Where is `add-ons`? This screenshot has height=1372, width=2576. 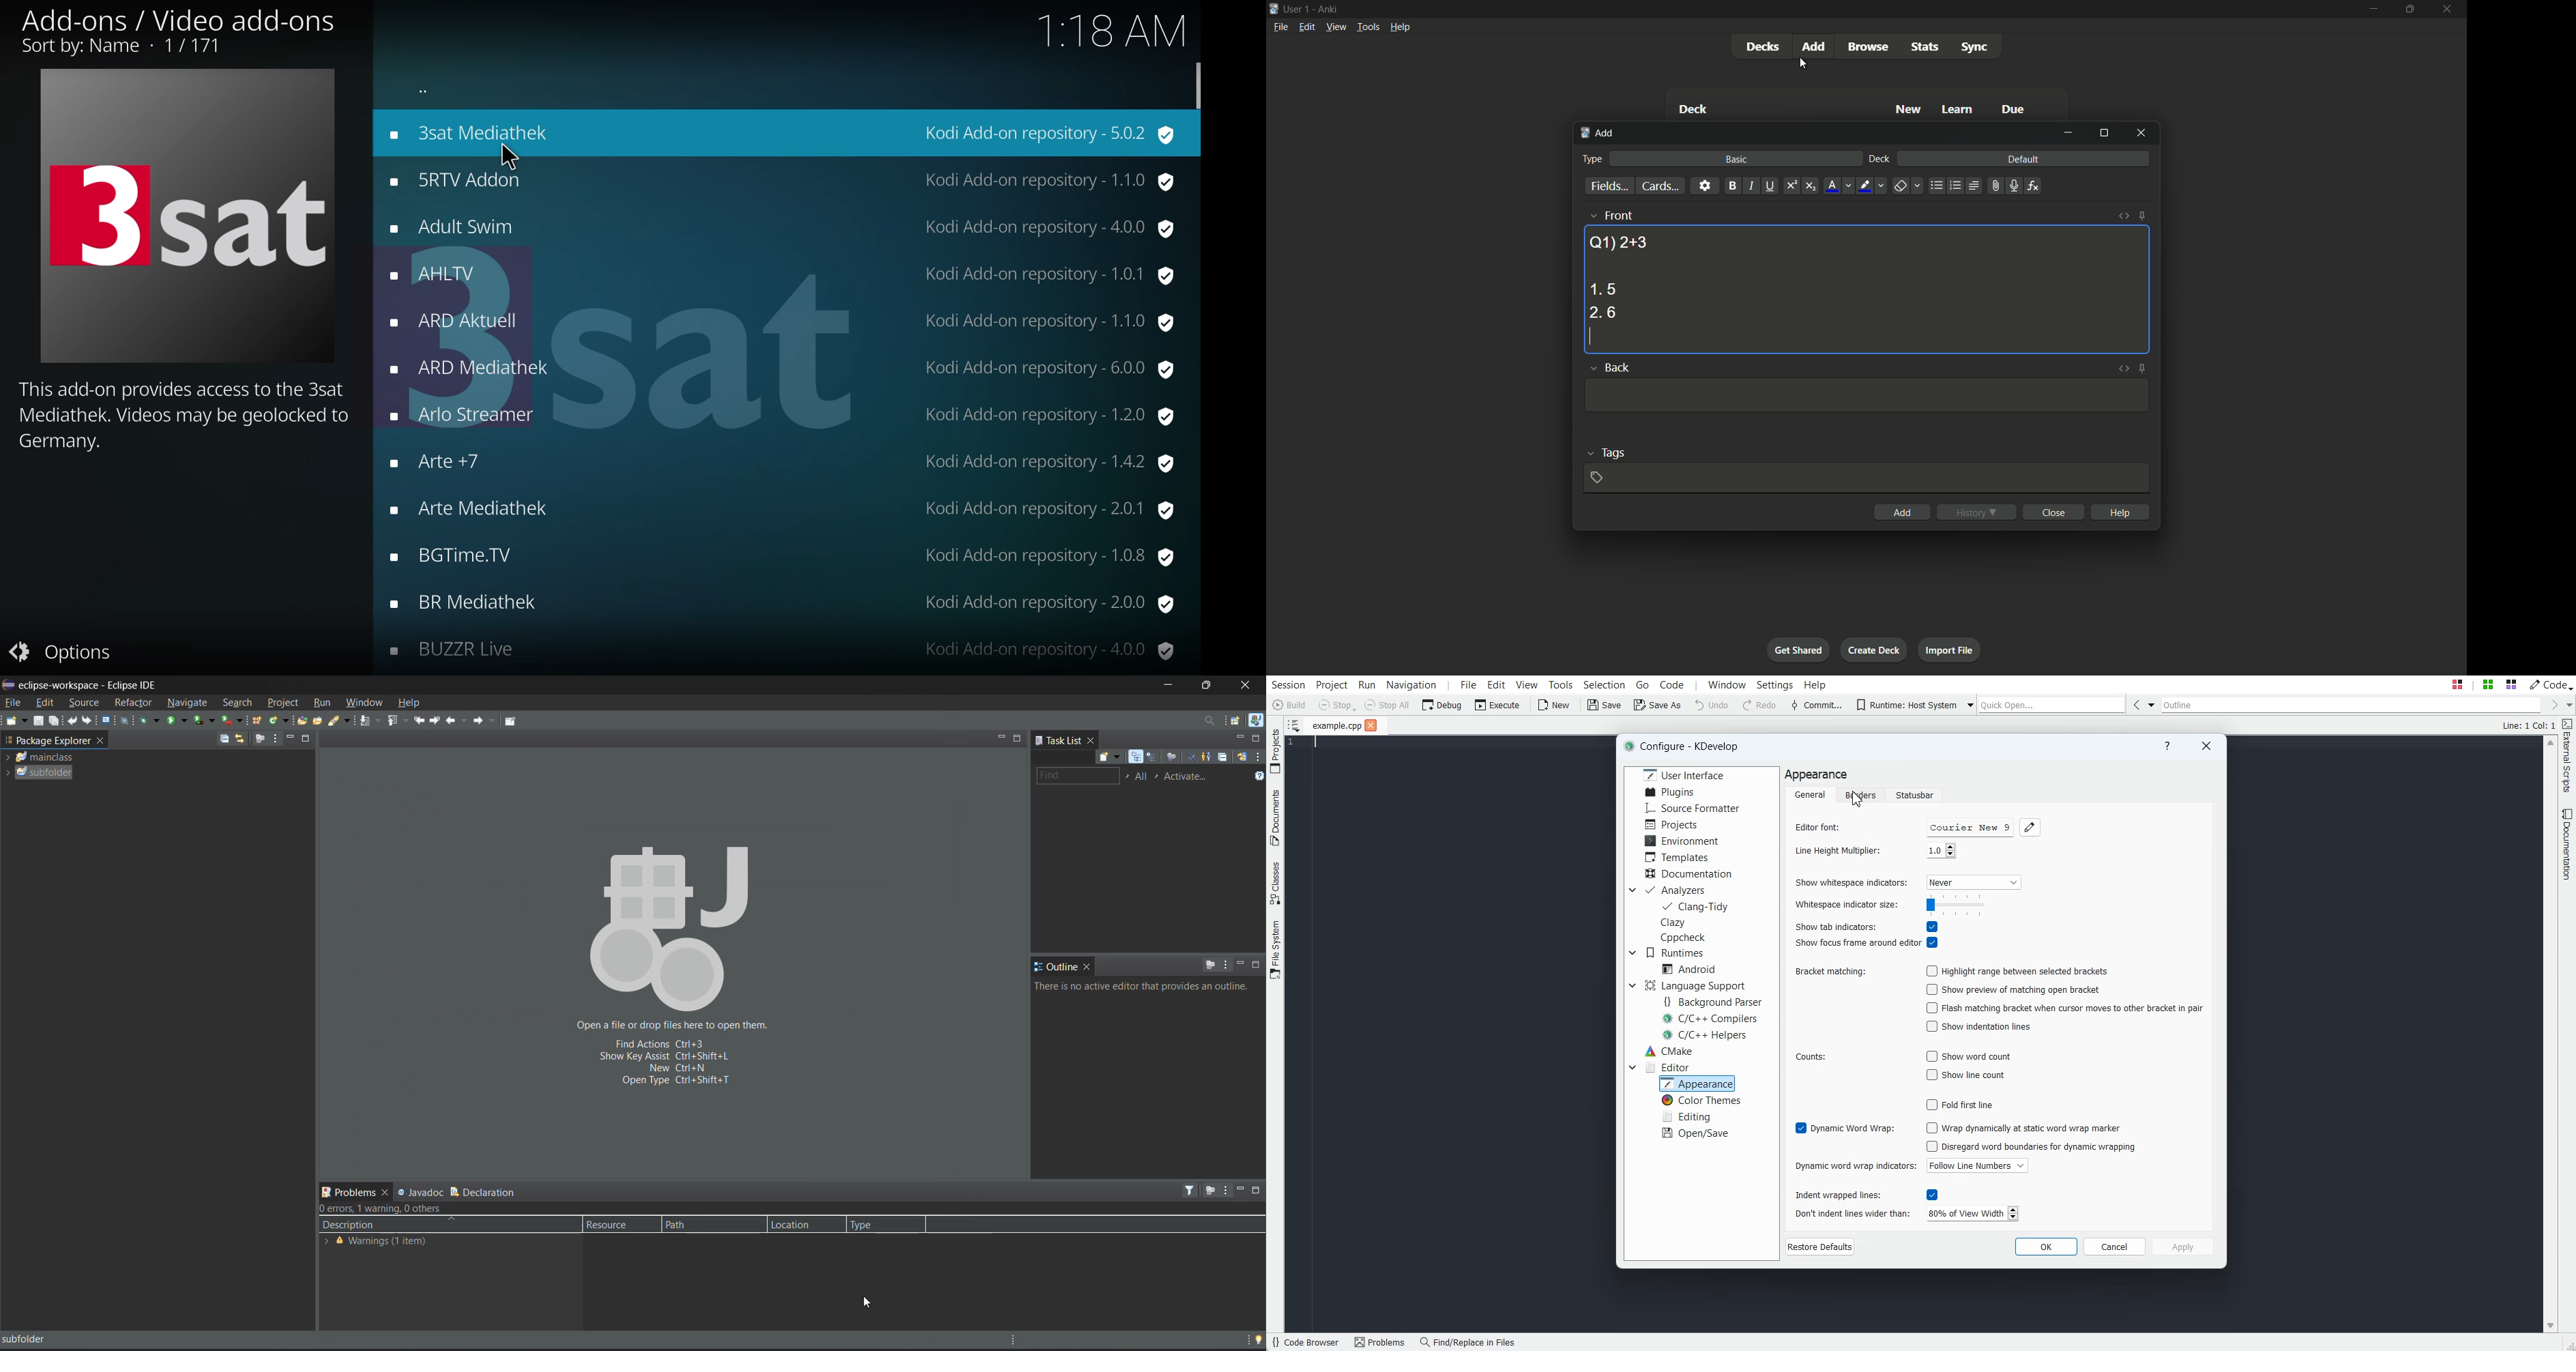 add-ons is located at coordinates (469, 601).